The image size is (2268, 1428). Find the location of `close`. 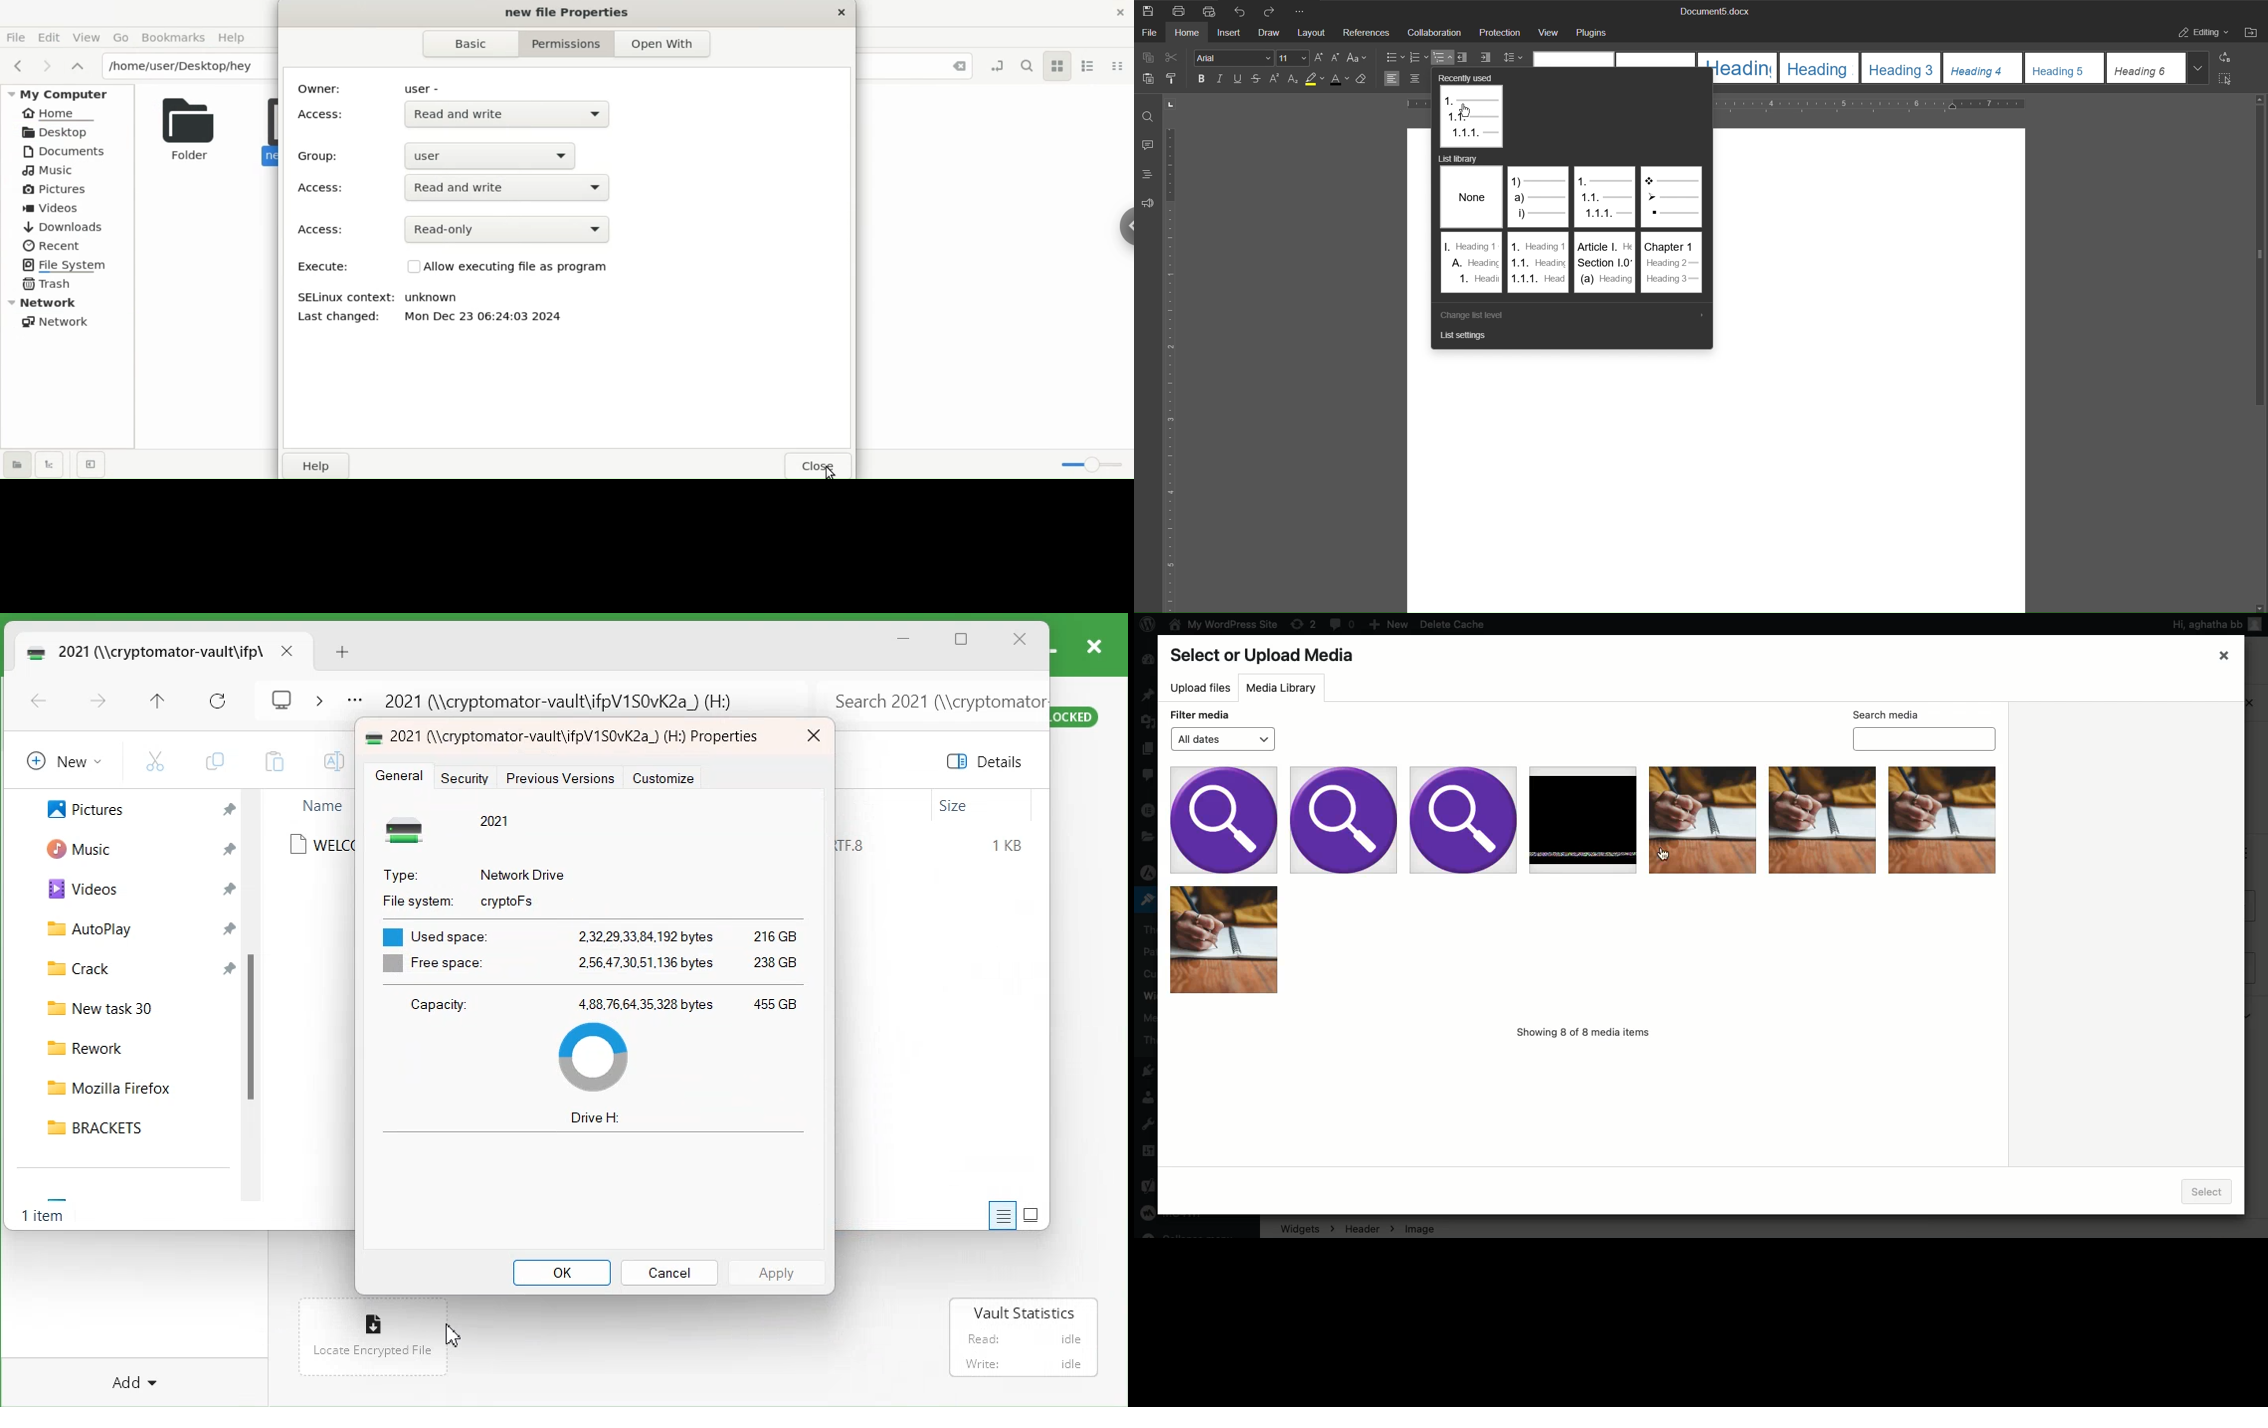

close is located at coordinates (1093, 645).